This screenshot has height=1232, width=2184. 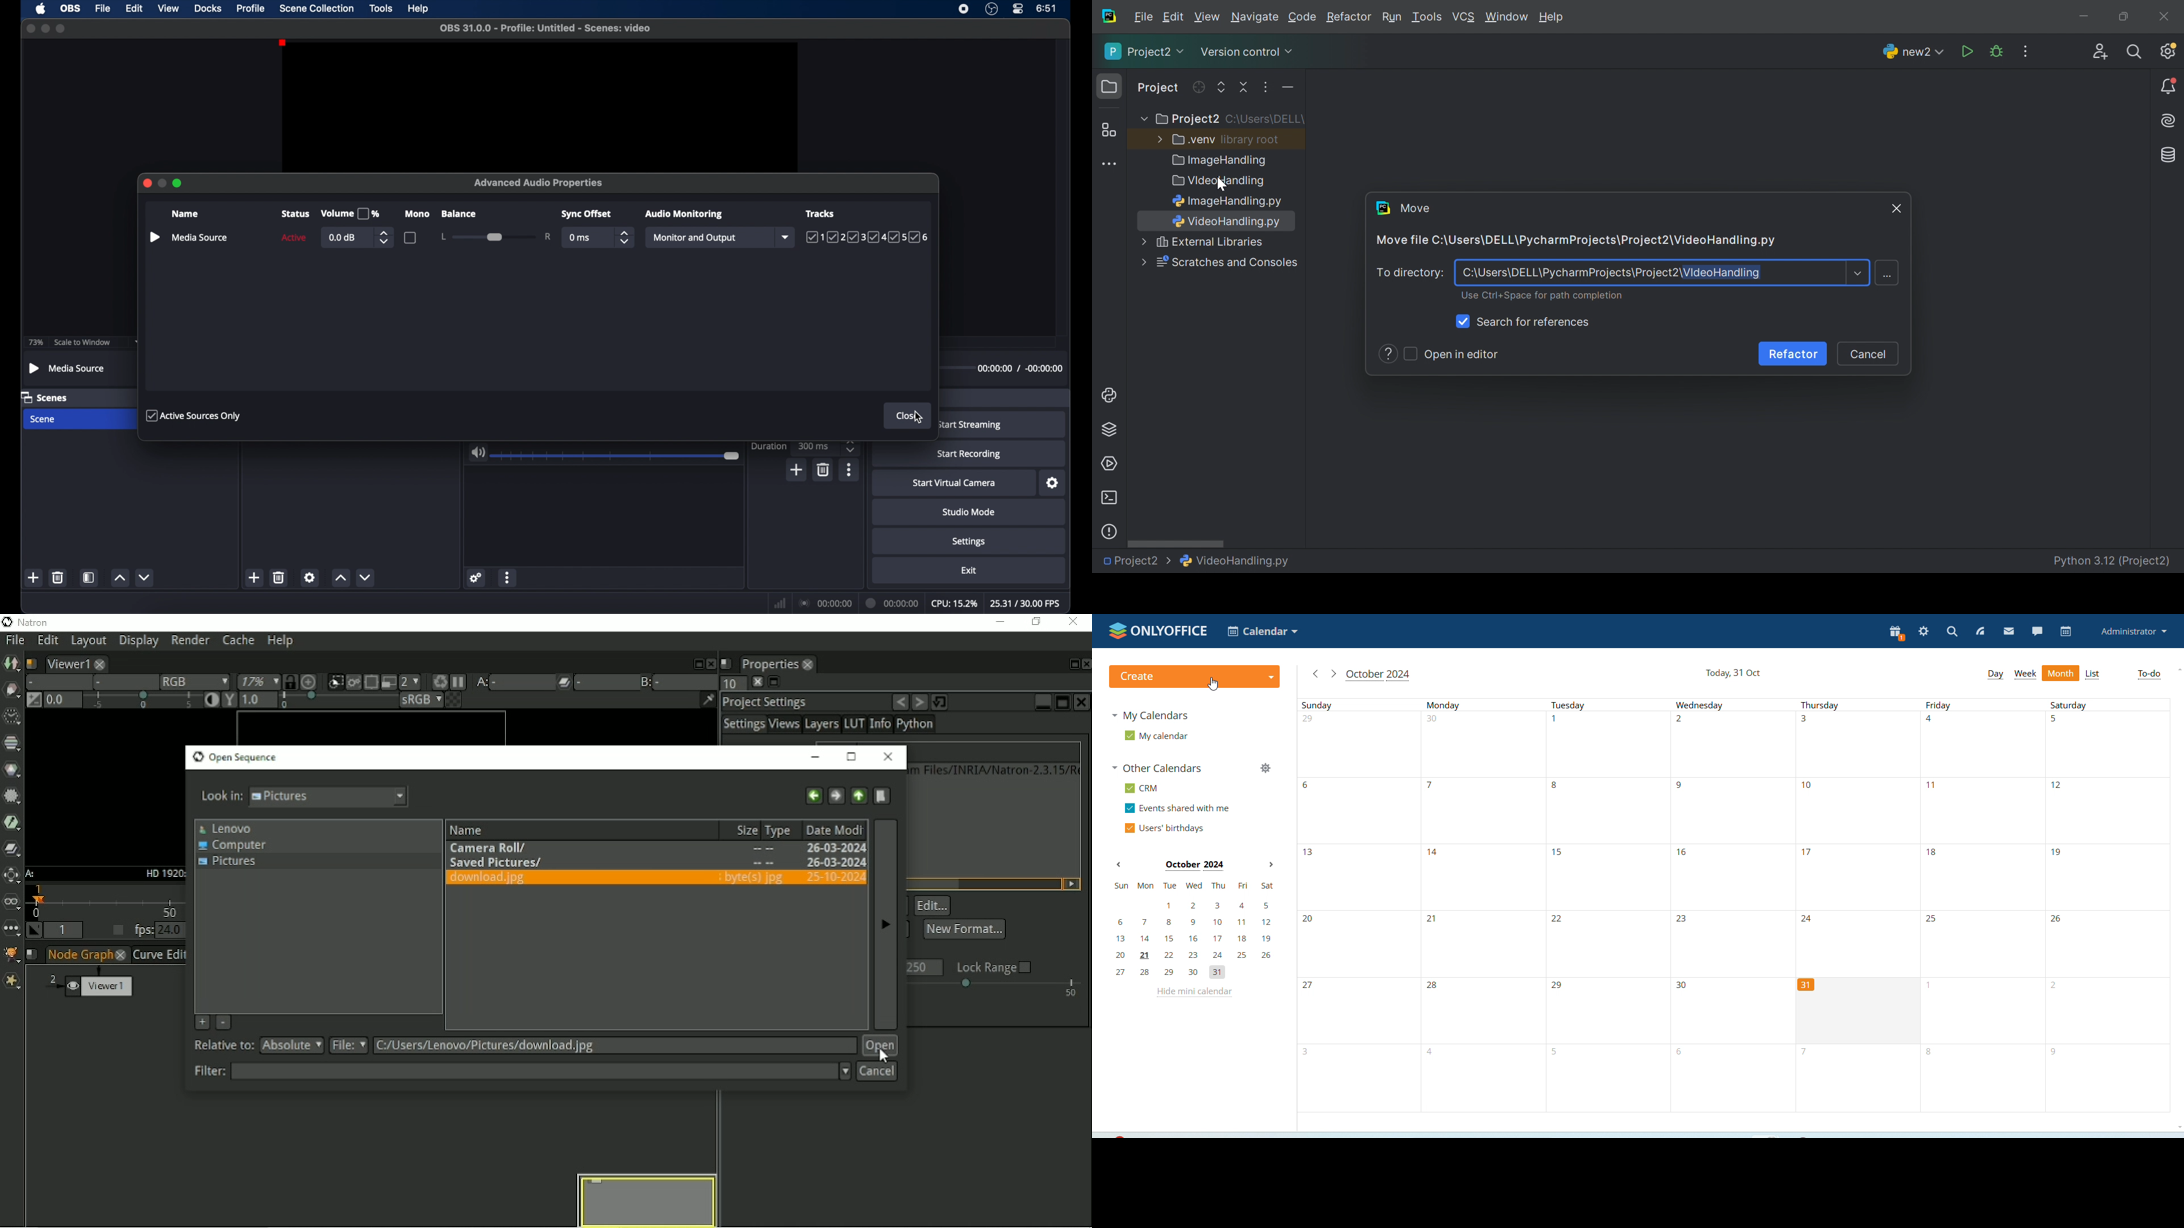 What do you see at coordinates (970, 425) in the screenshot?
I see `start streaming` at bounding box center [970, 425].